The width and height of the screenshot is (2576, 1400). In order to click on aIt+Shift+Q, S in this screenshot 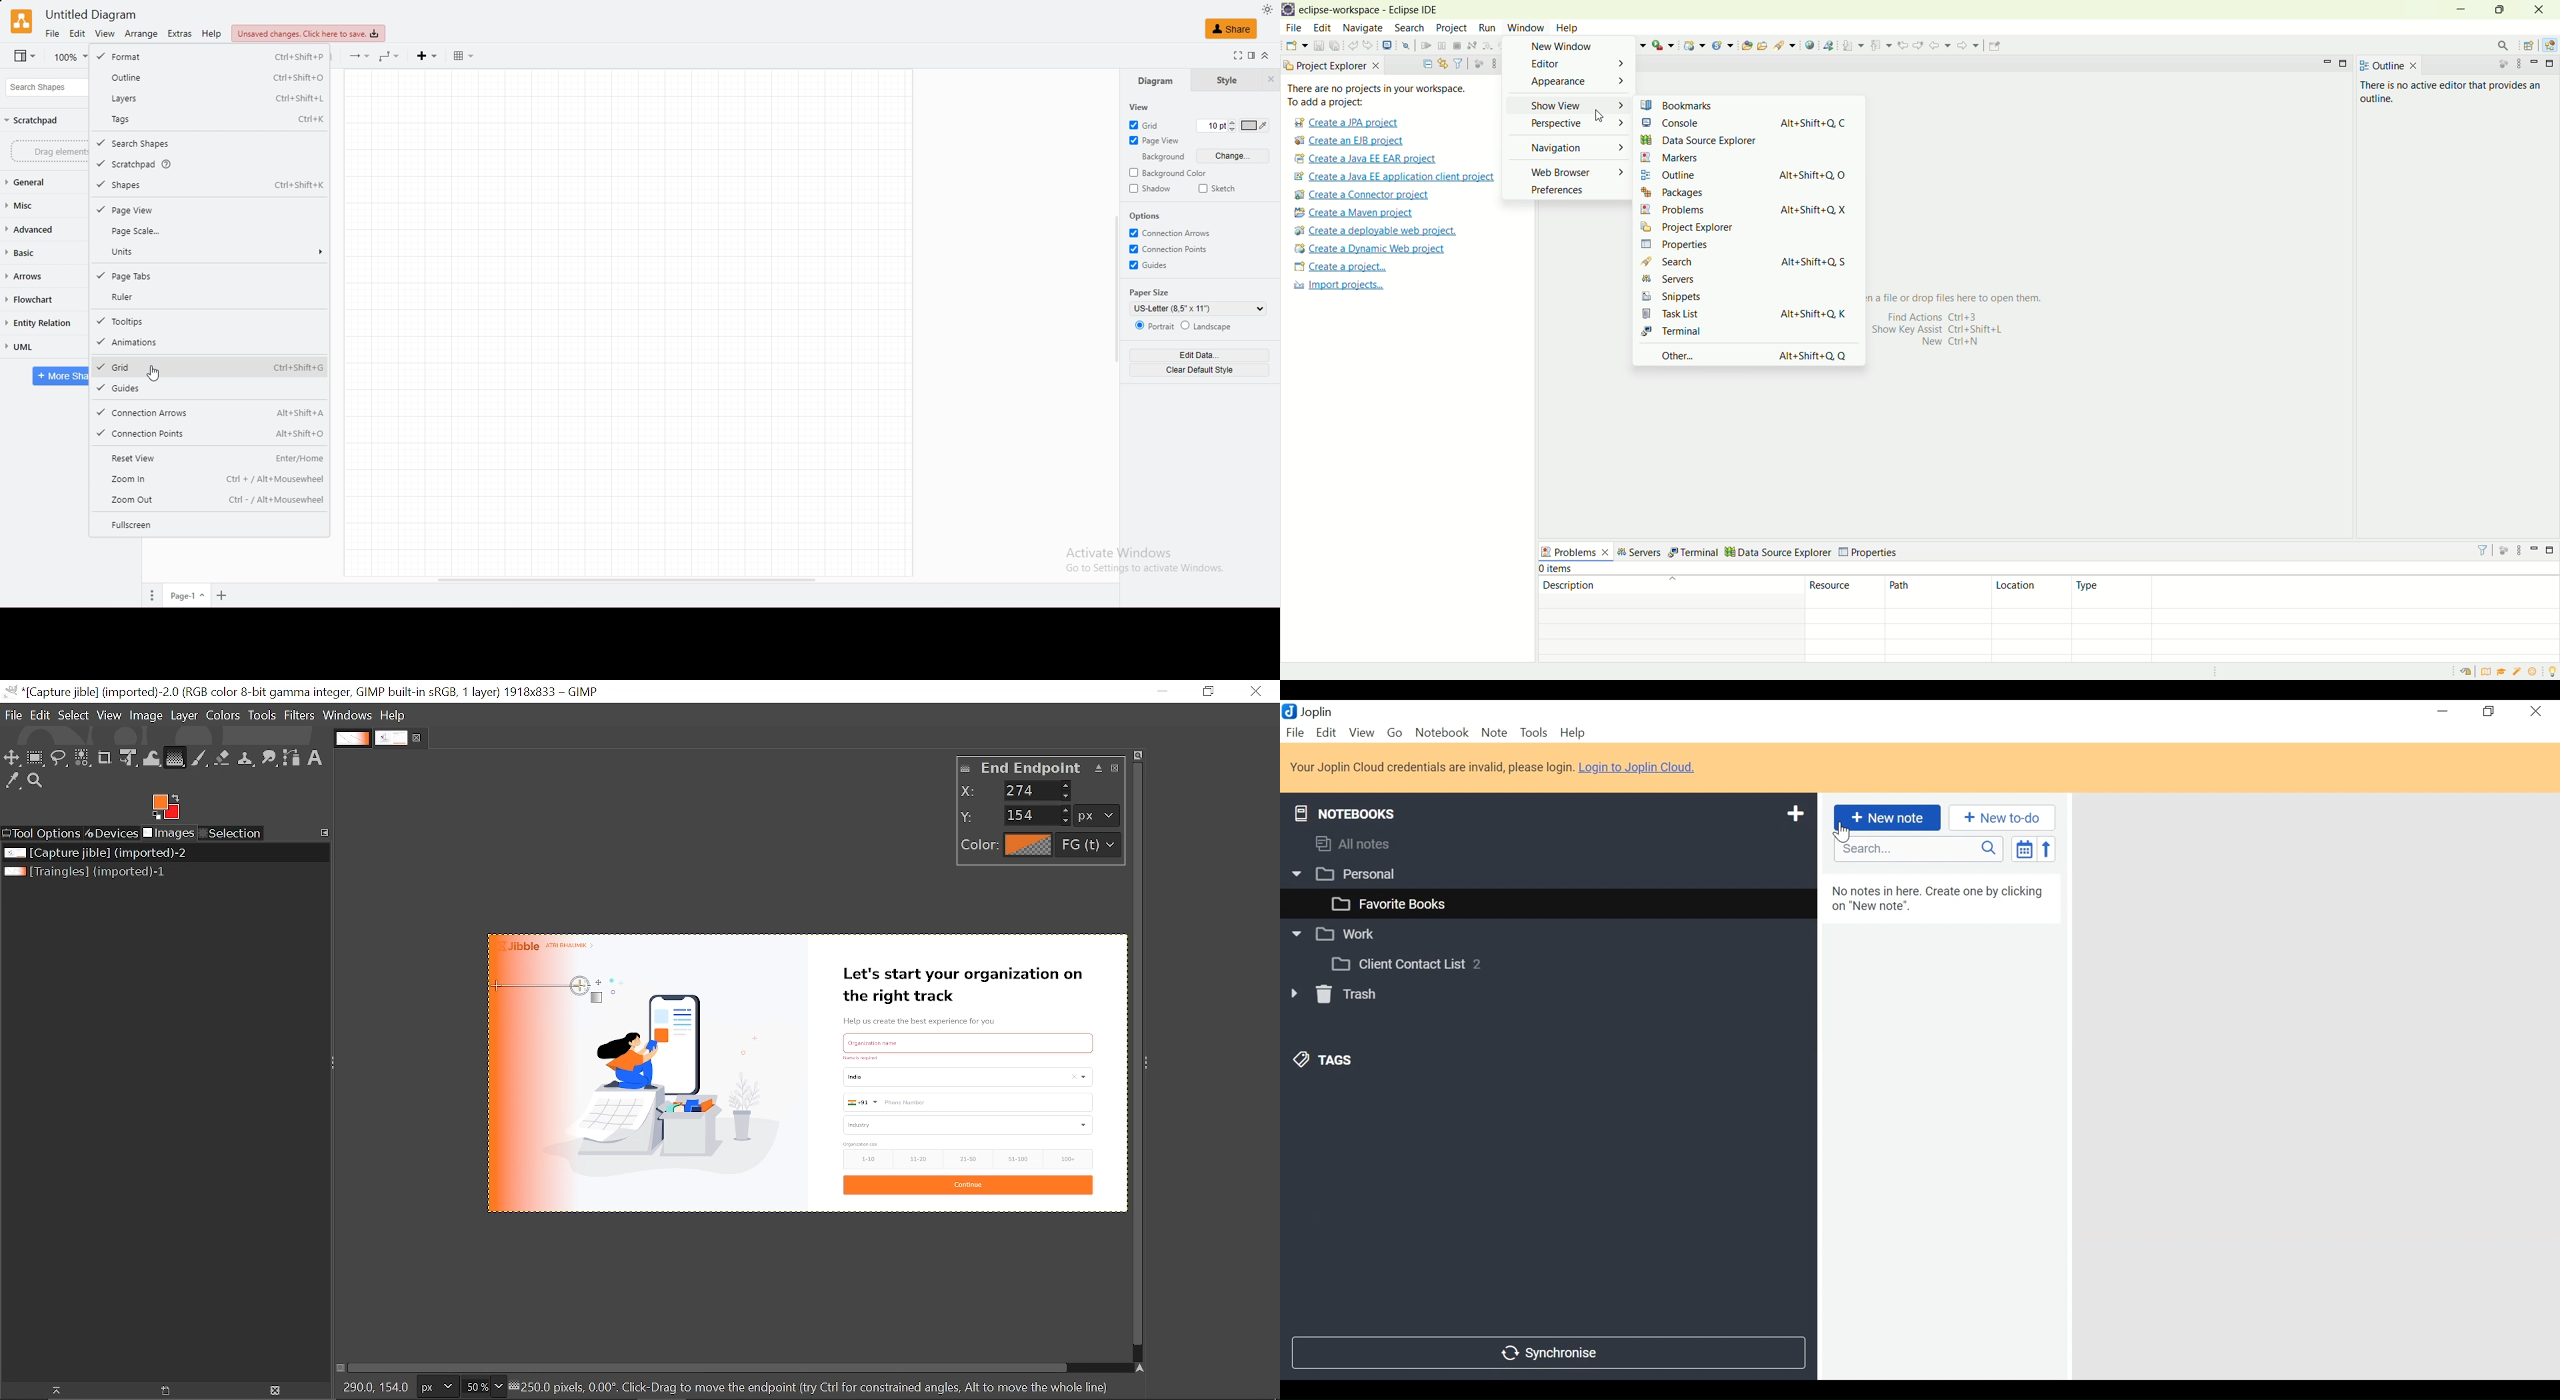, I will do `click(1818, 260)`.